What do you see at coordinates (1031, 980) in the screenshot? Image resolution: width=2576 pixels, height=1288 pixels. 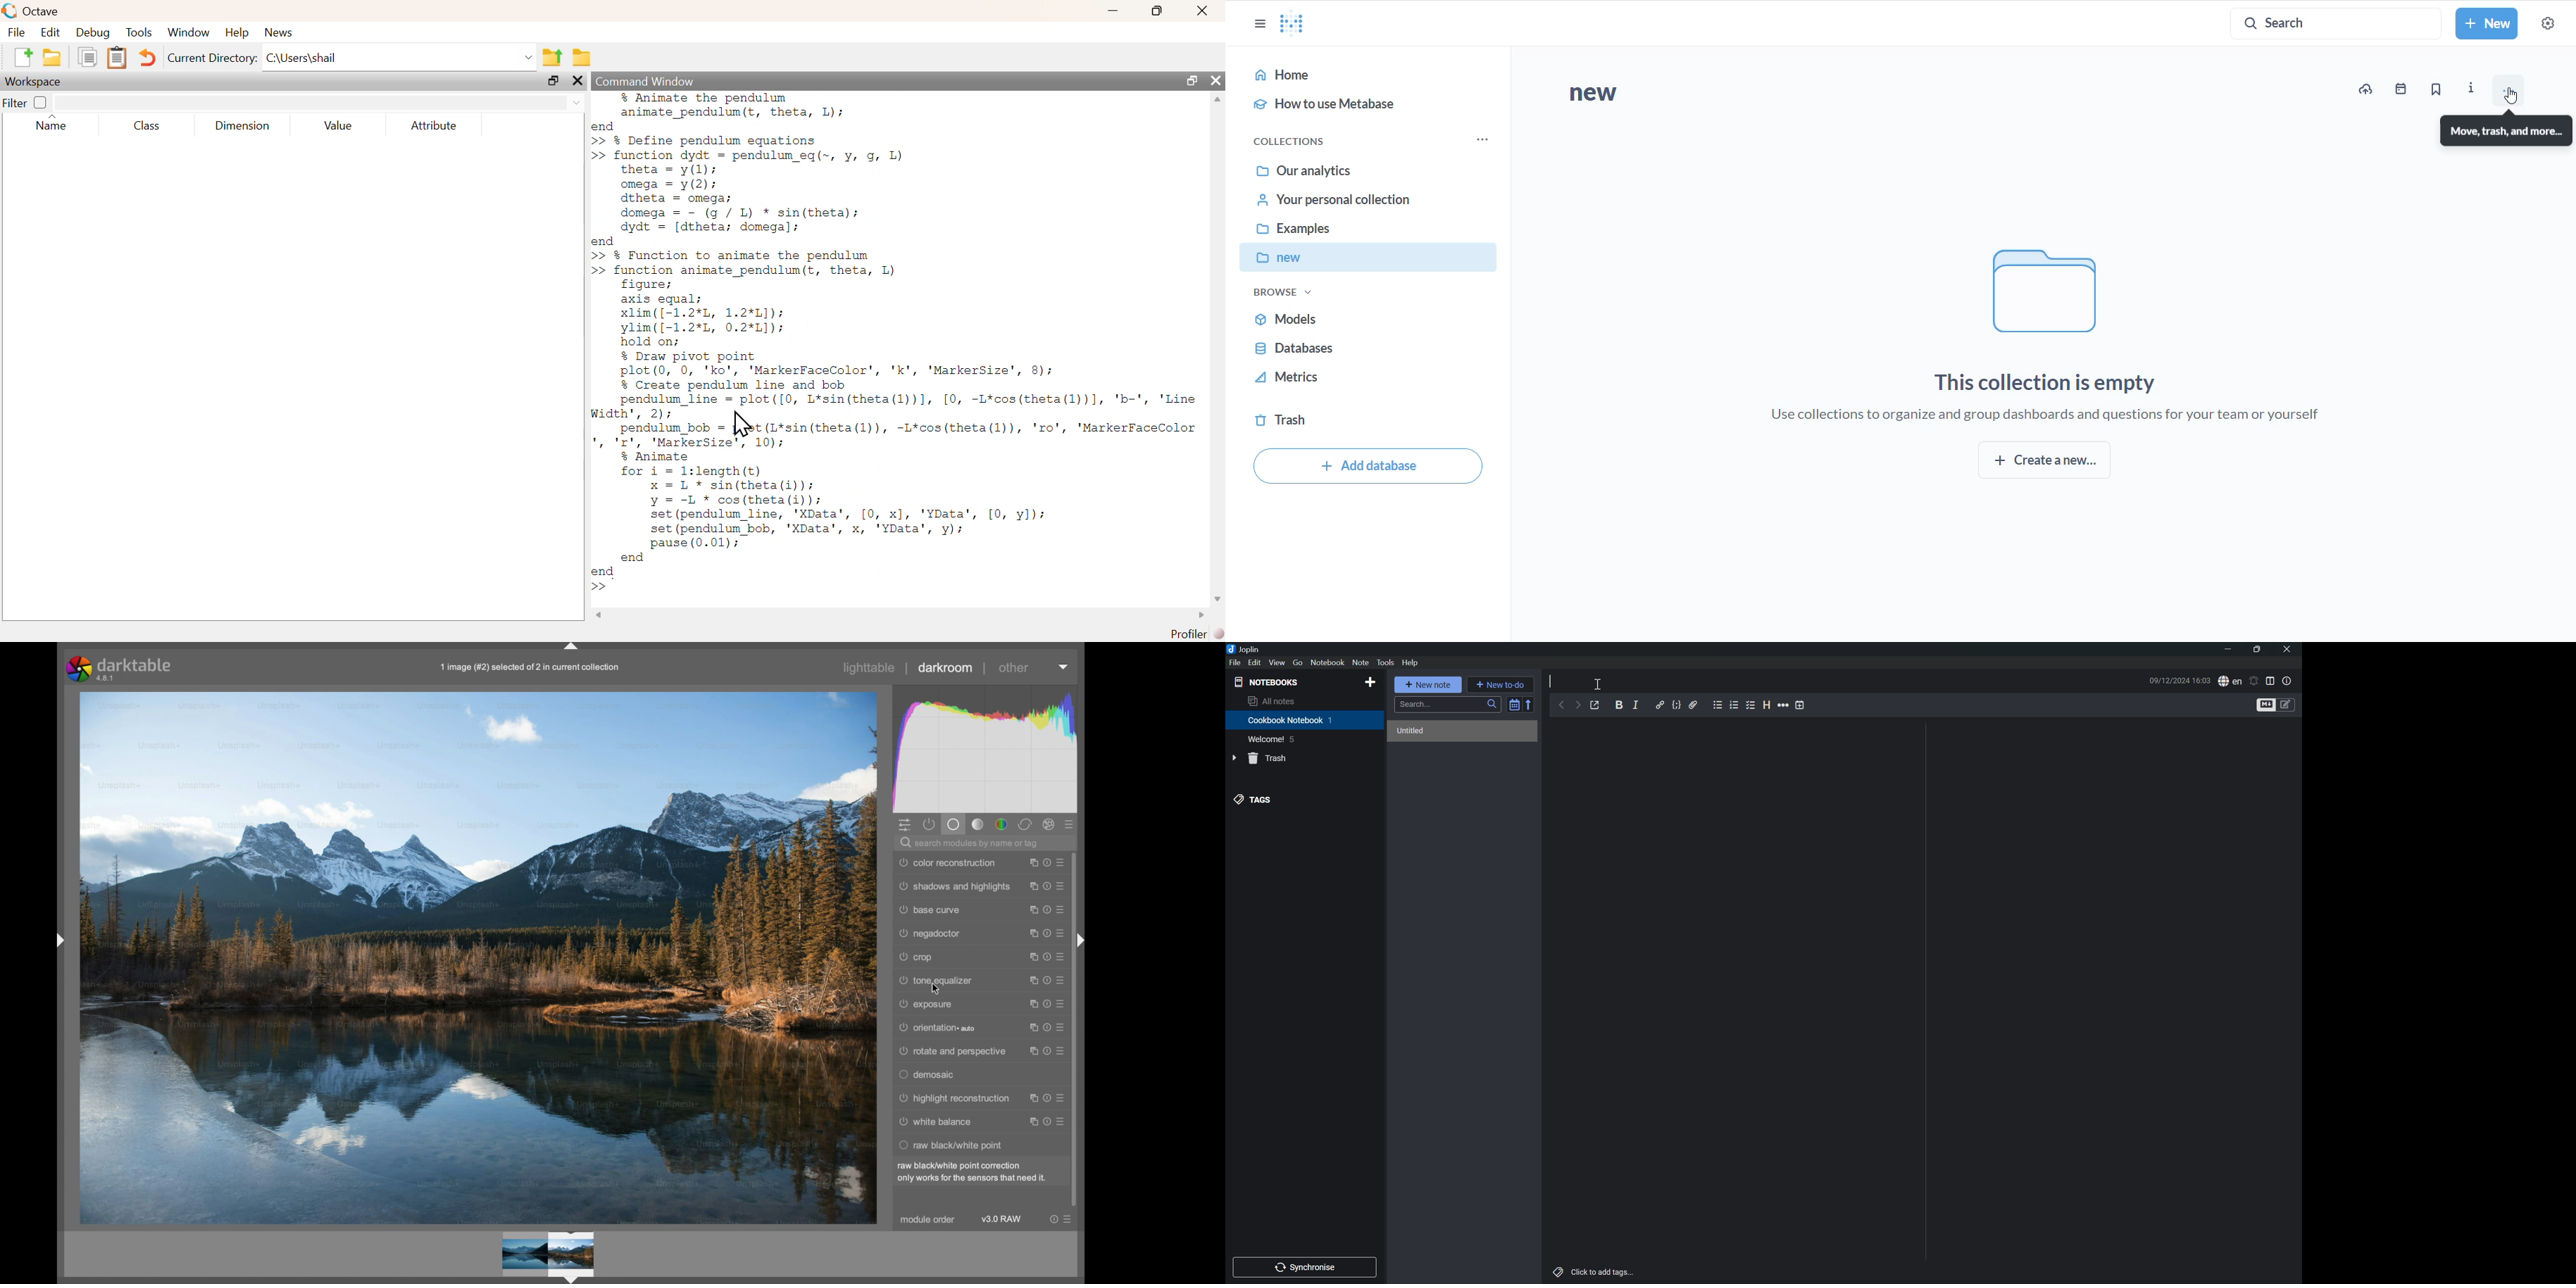 I see `instance` at bounding box center [1031, 980].